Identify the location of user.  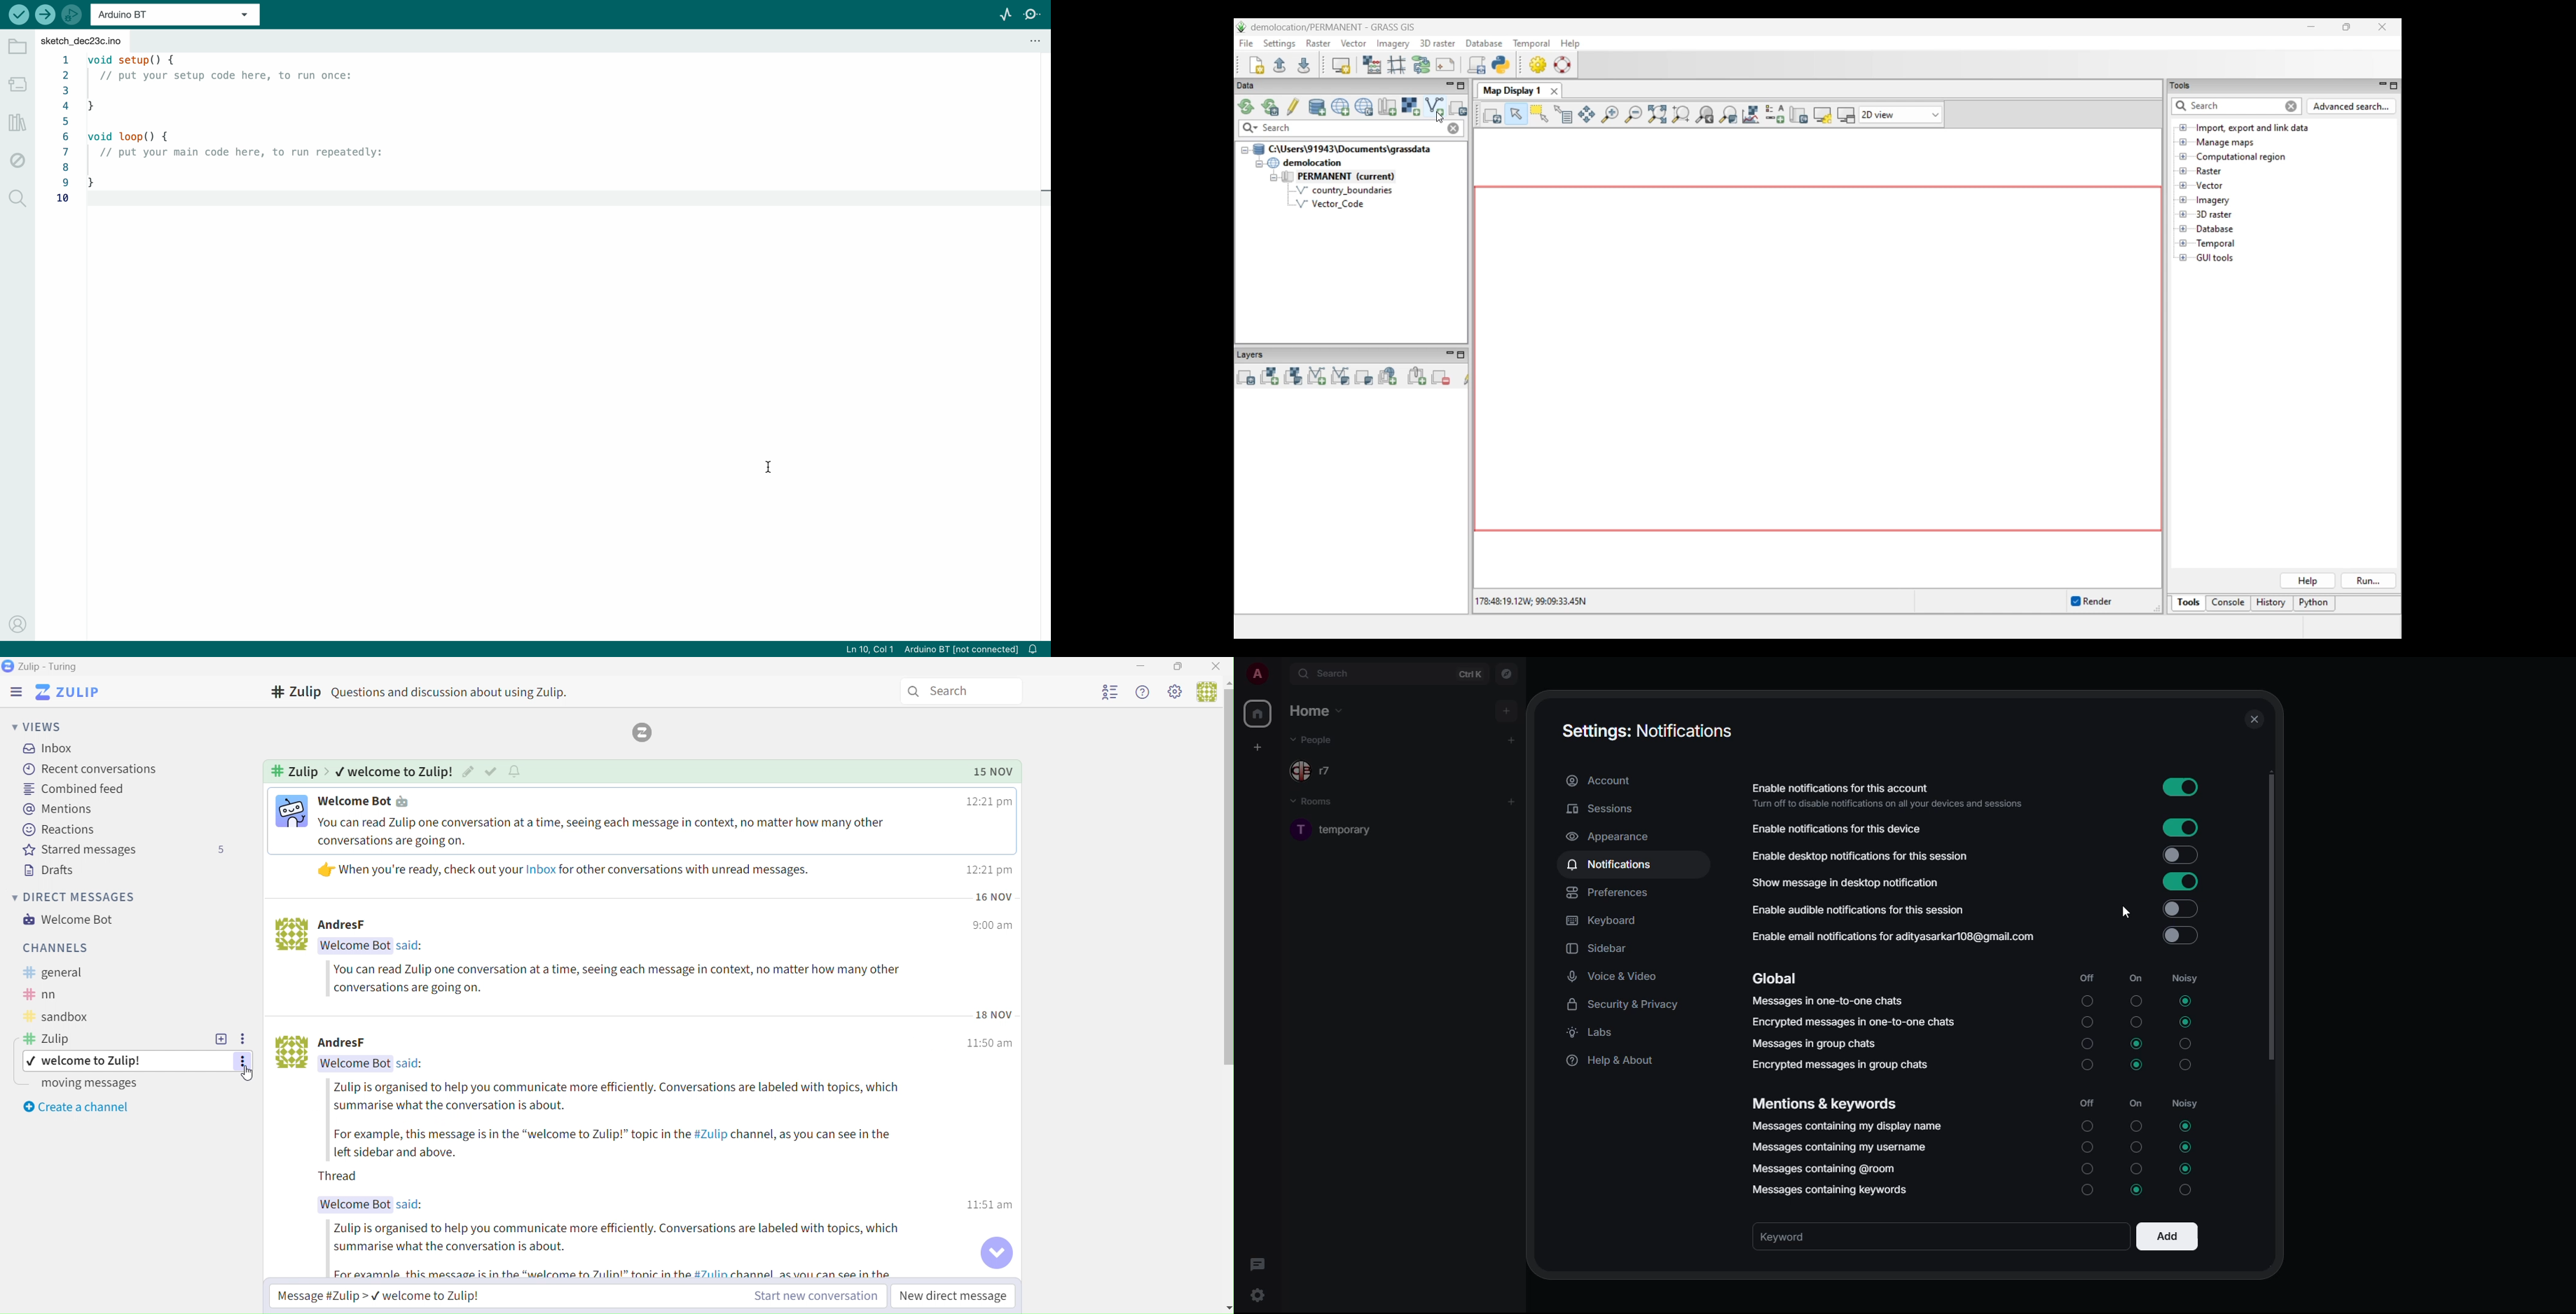
(1205, 695).